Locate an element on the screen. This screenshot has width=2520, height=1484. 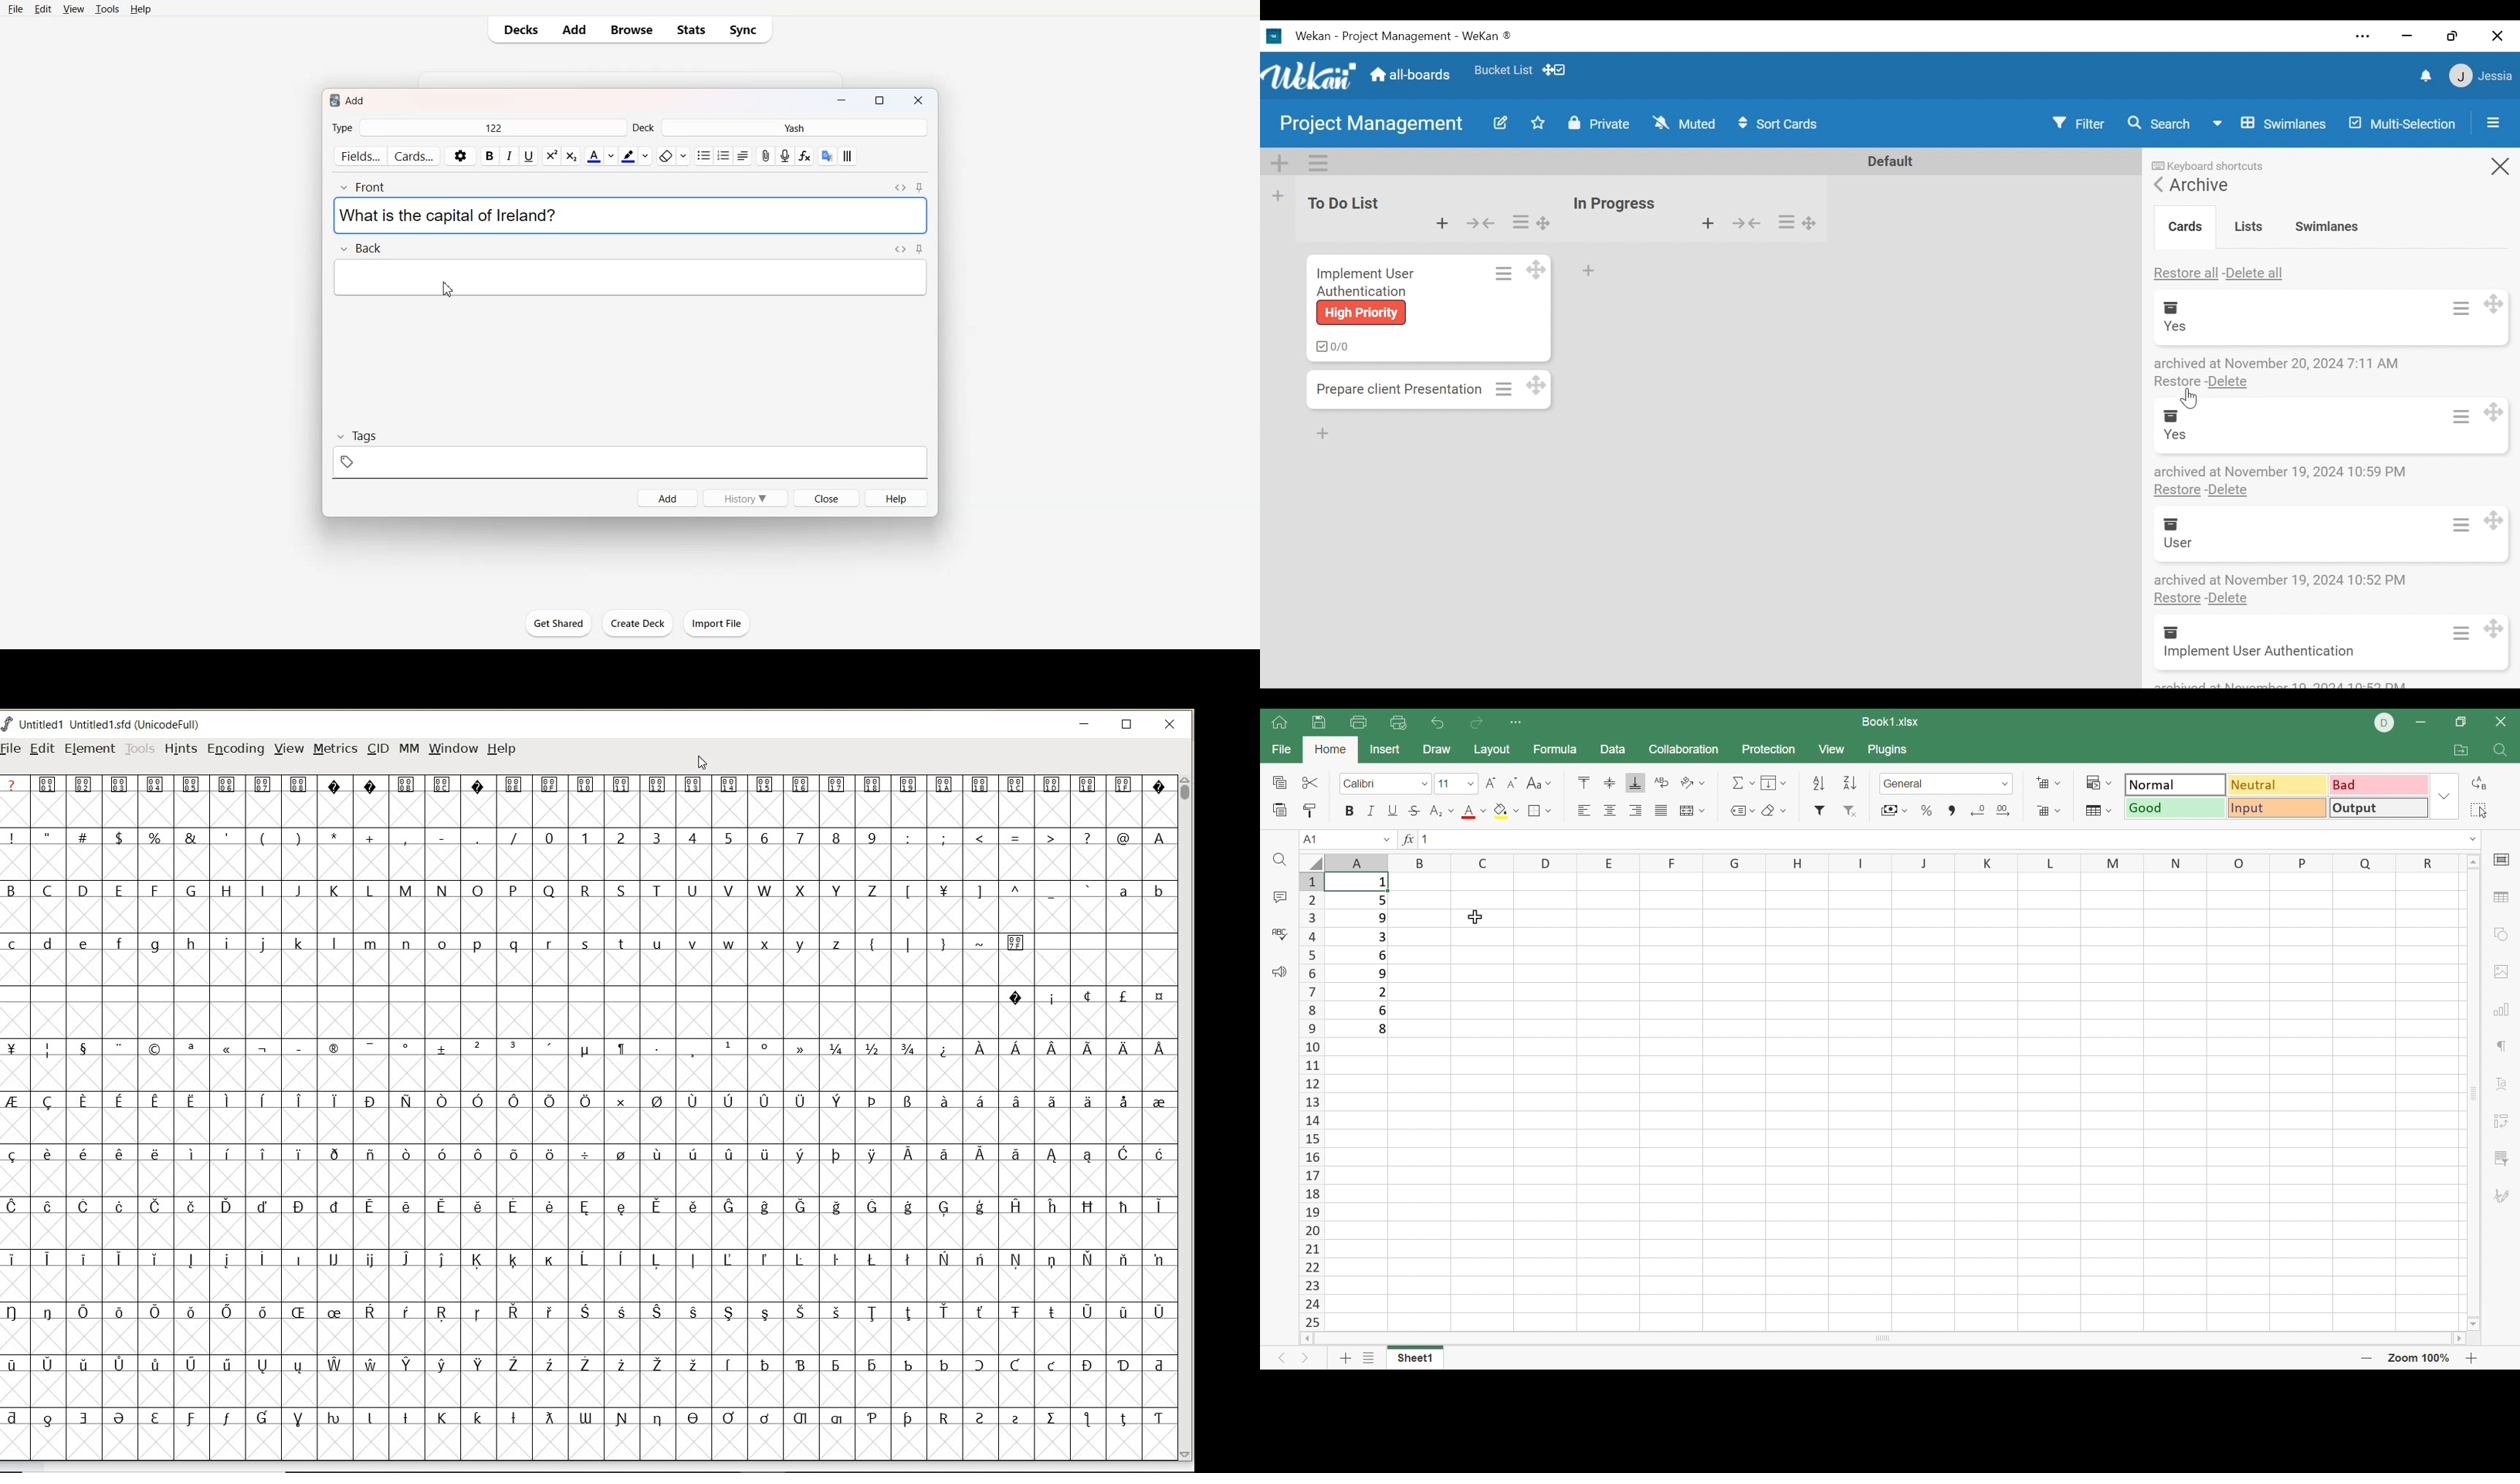
Customize quick access toolbar is located at coordinates (1517, 723).